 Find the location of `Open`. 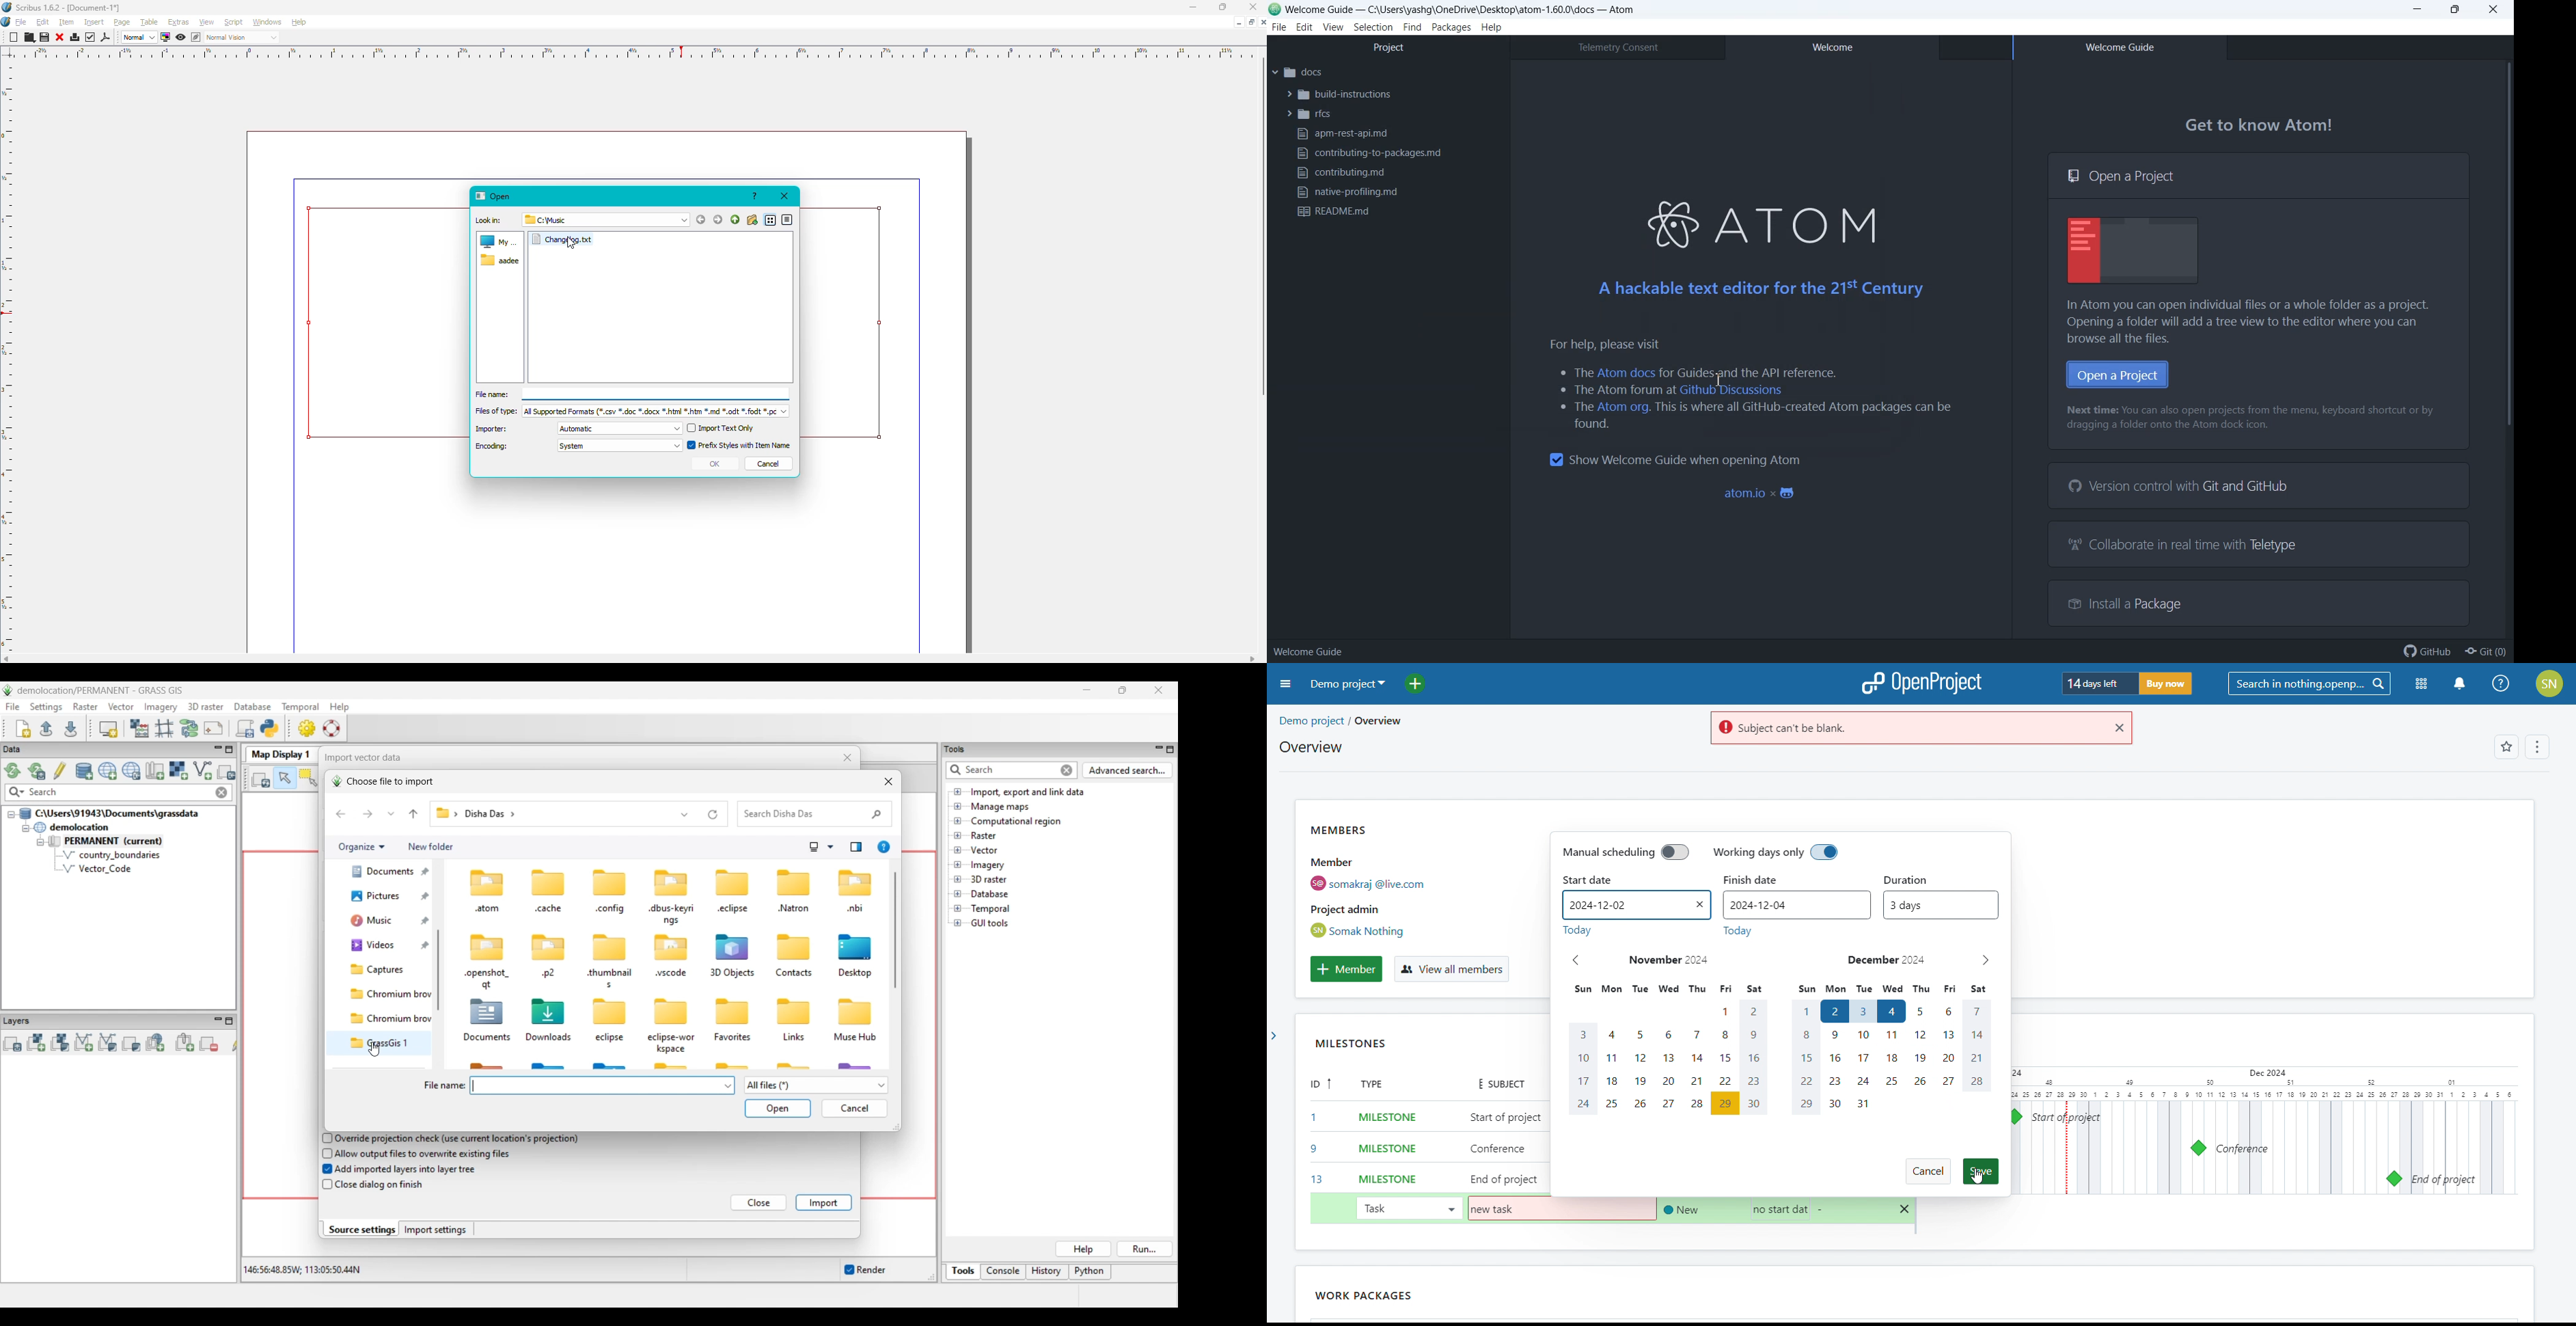

Open is located at coordinates (495, 196).